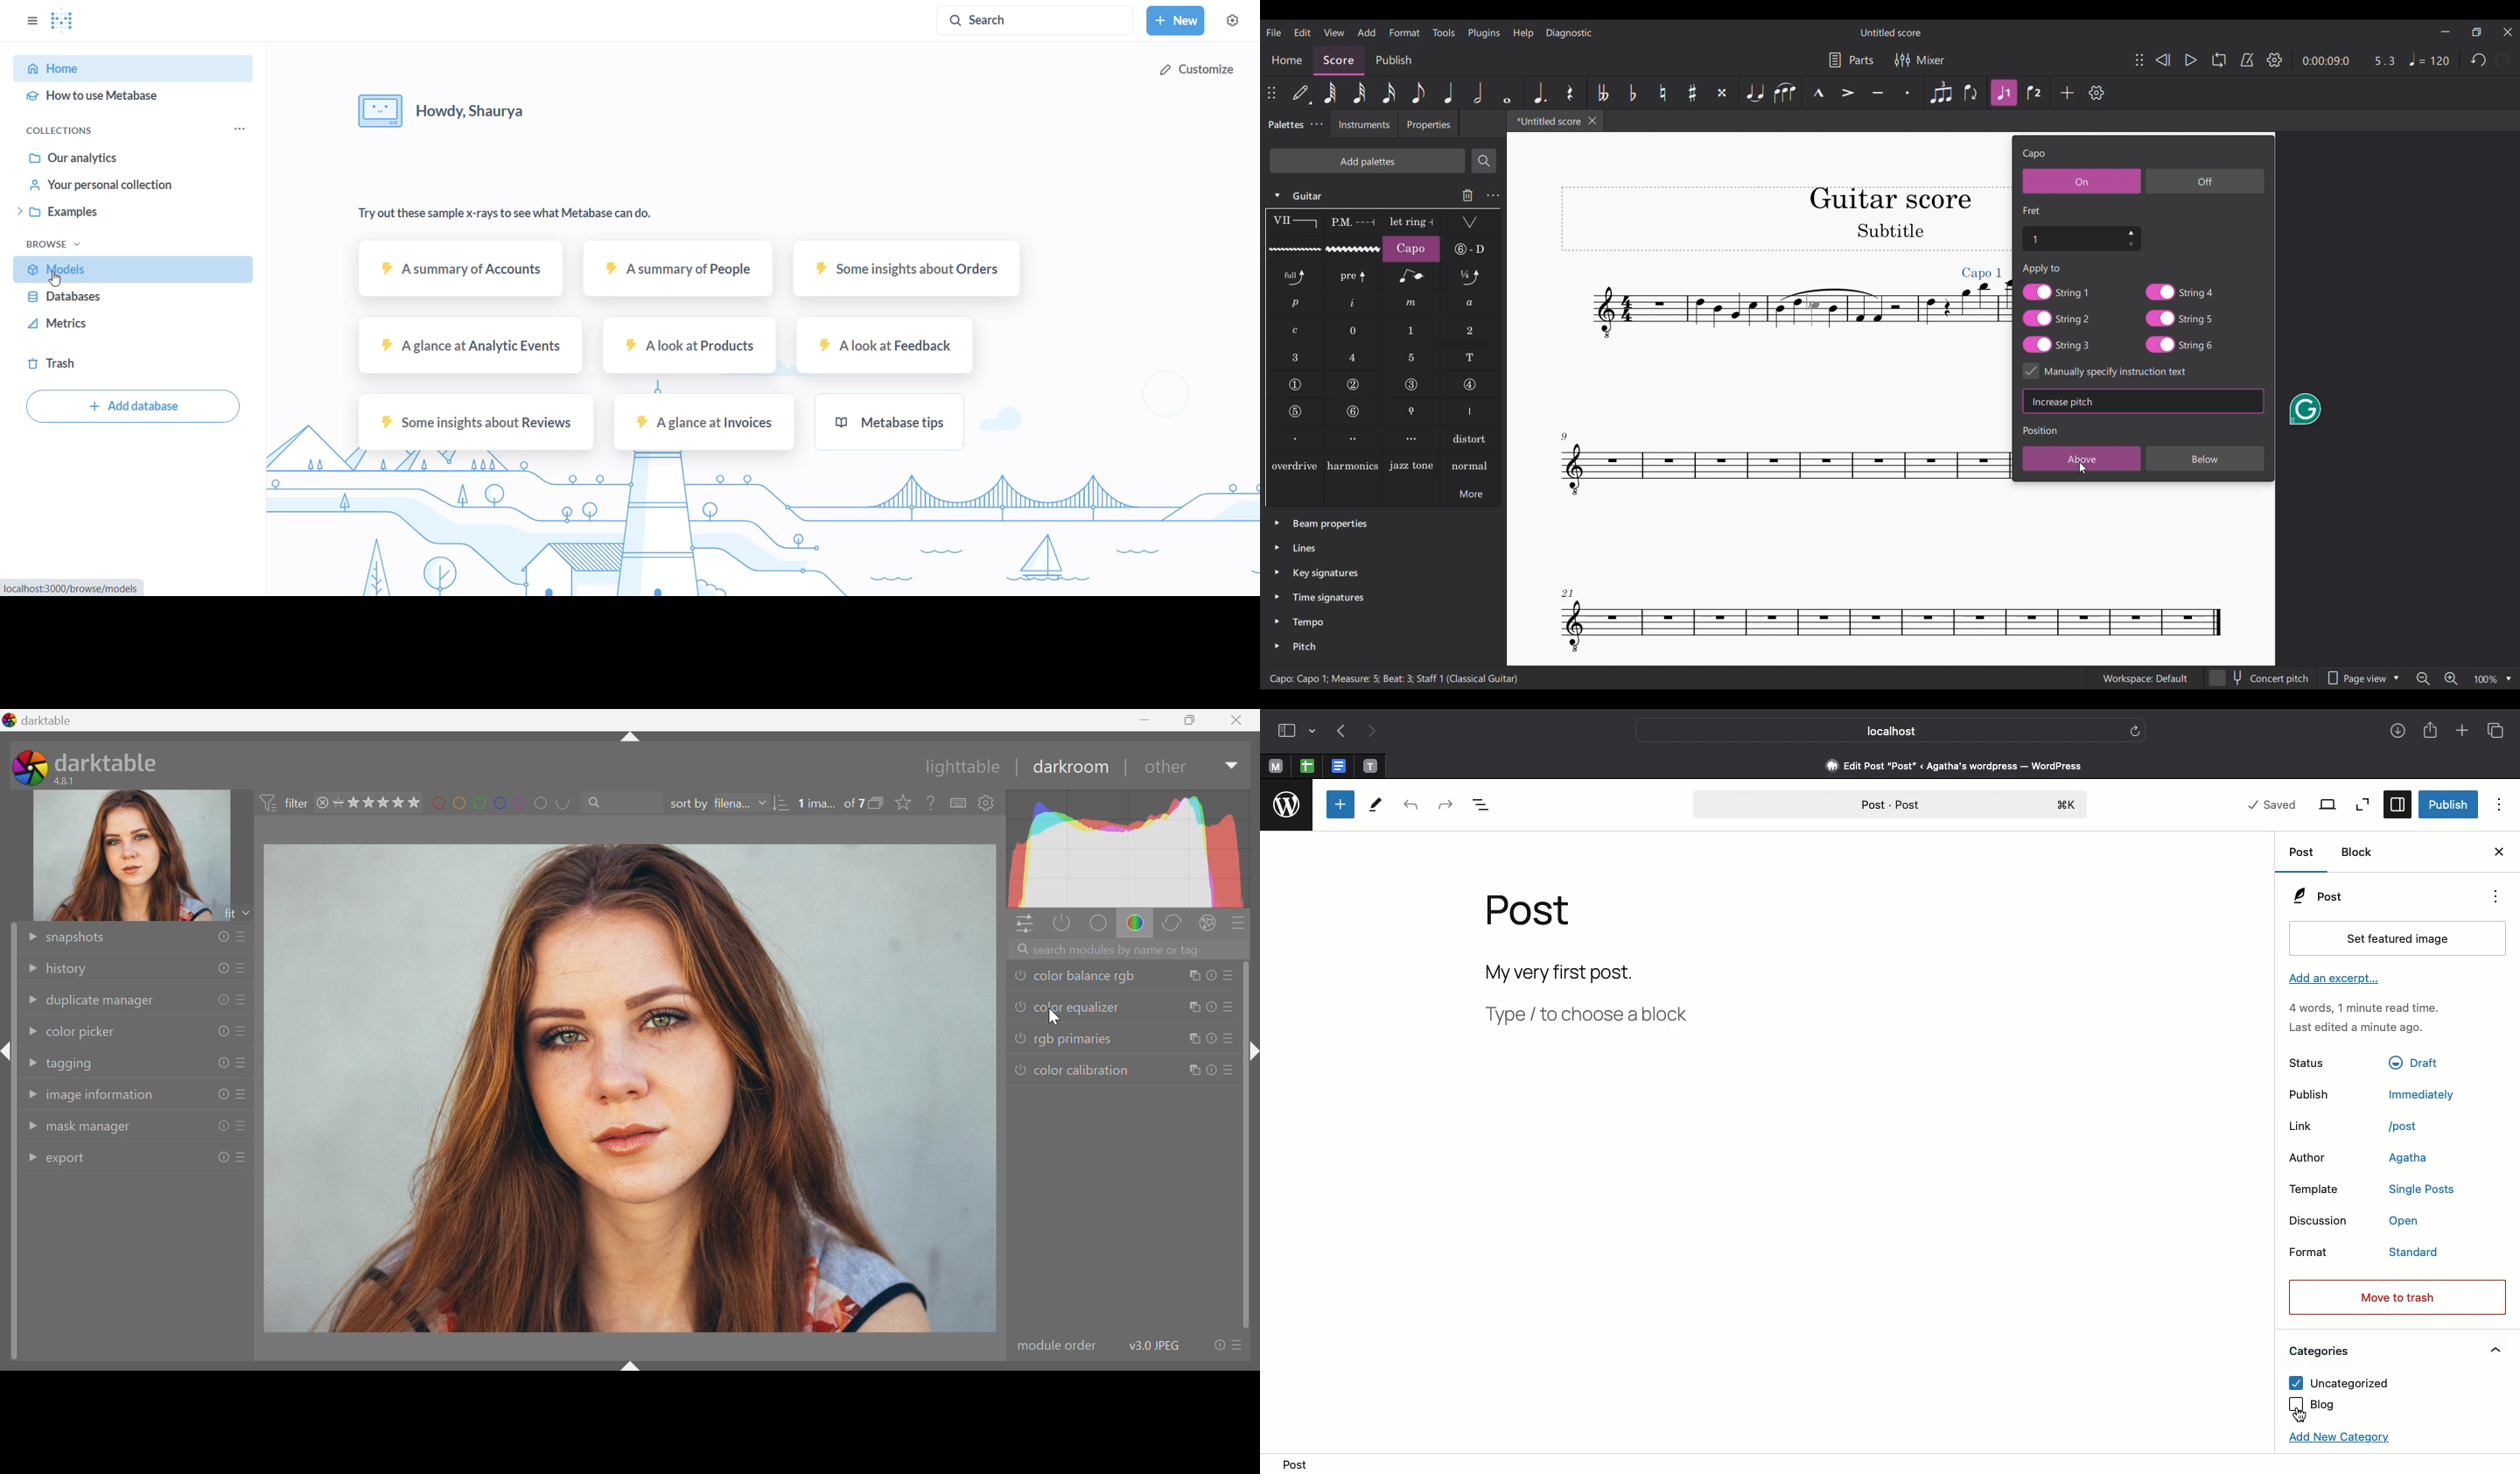 The height and width of the screenshot is (1484, 2520). What do you see at coordinates (733, 802) in the screenshot?
I see `filena...` at bounding box center [733, 802].